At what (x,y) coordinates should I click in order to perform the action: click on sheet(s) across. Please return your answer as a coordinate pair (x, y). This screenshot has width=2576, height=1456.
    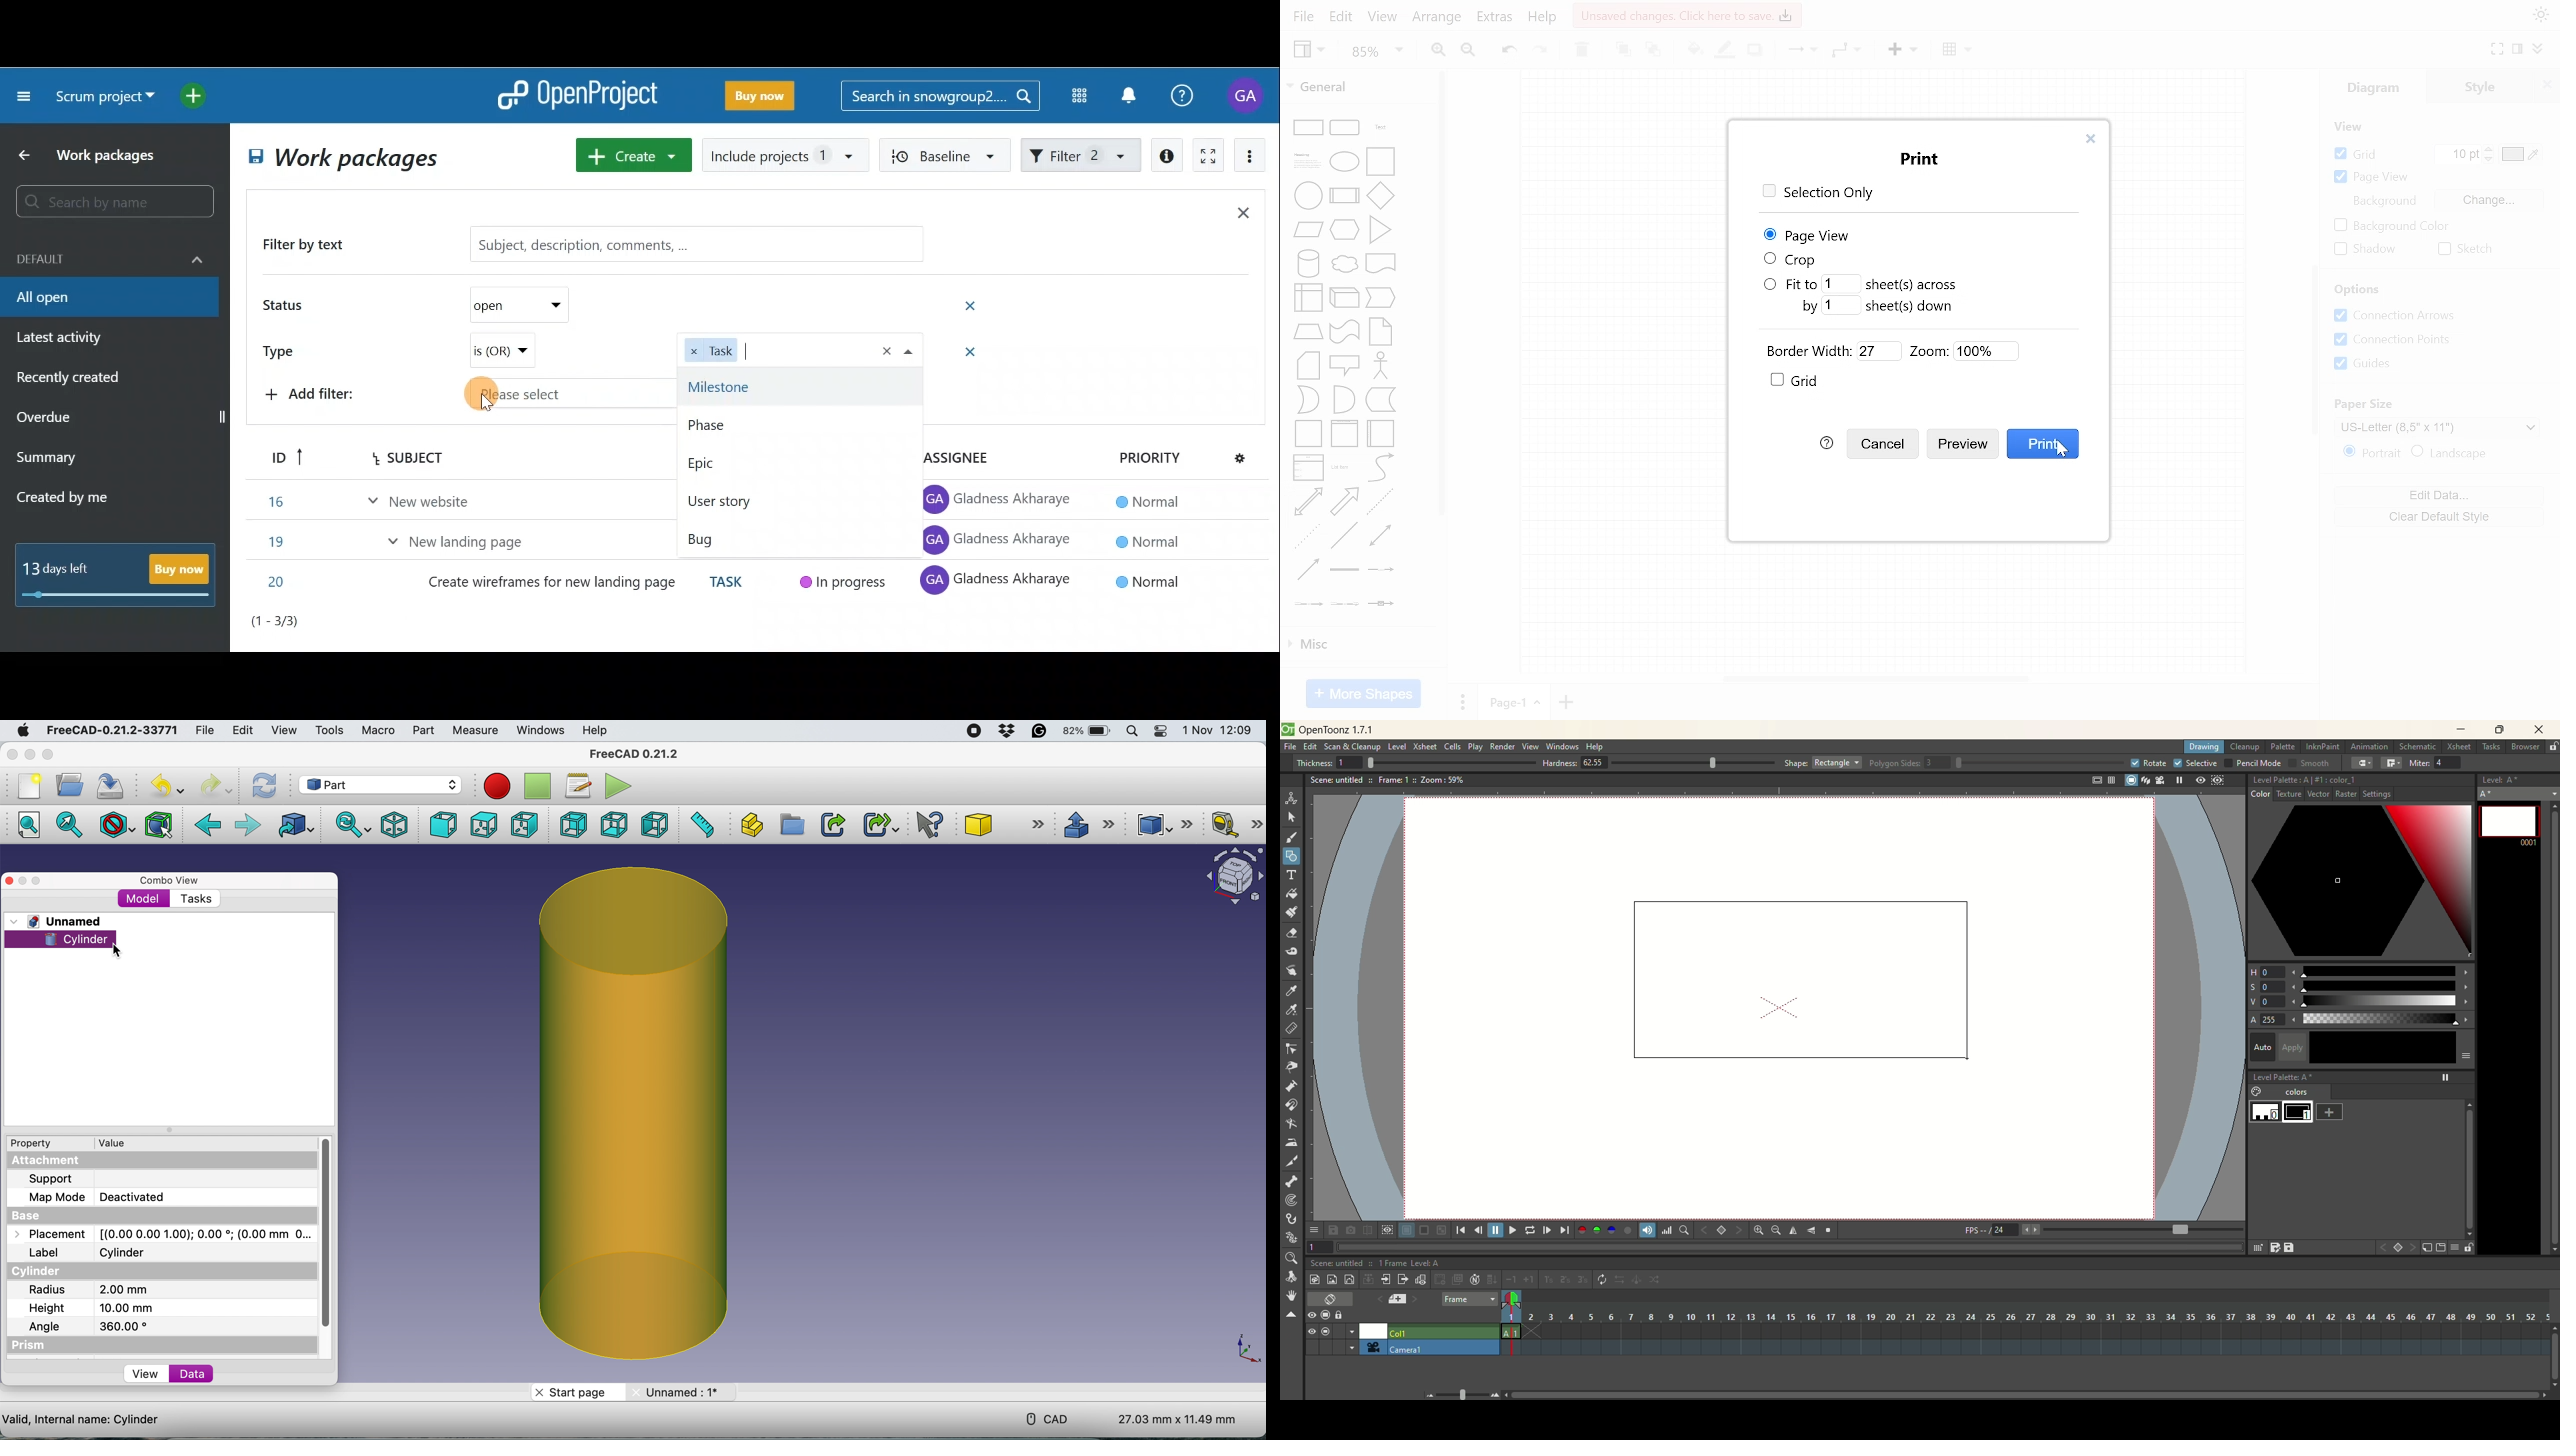
    Looking at the image, I should click on (1911, 284).